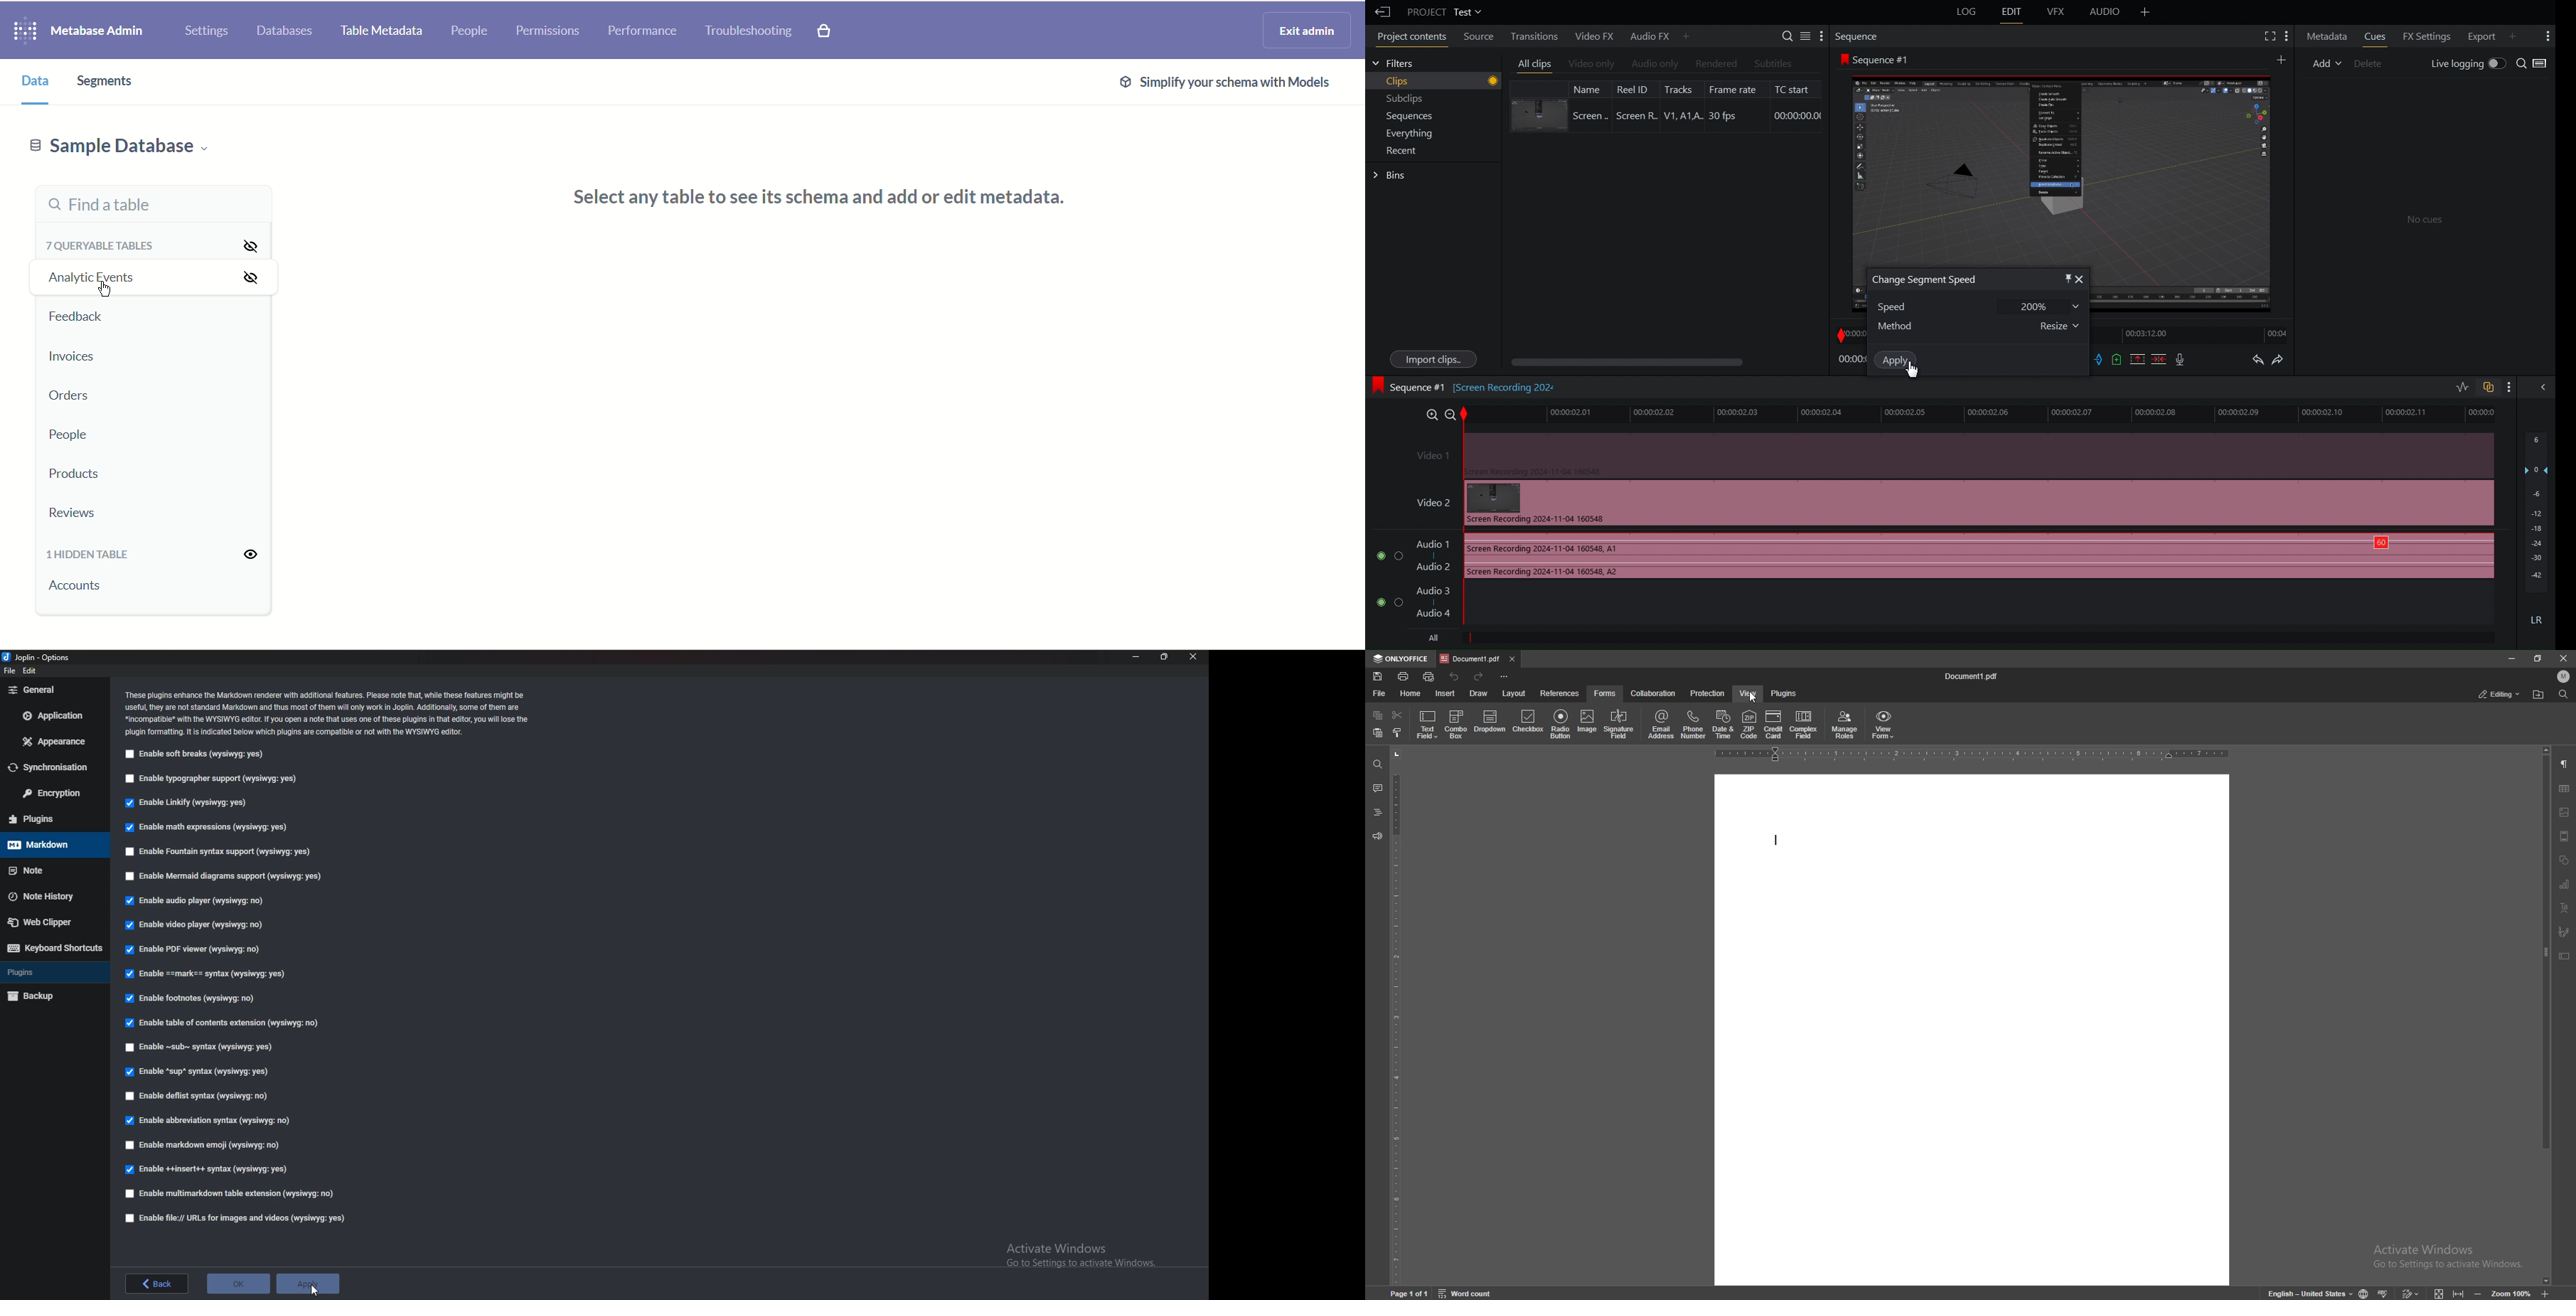  What do you see at coordinates (229, 875) in the screenshot?
I see `Enable mermaid diagram support` at bounding box center [229, 875].